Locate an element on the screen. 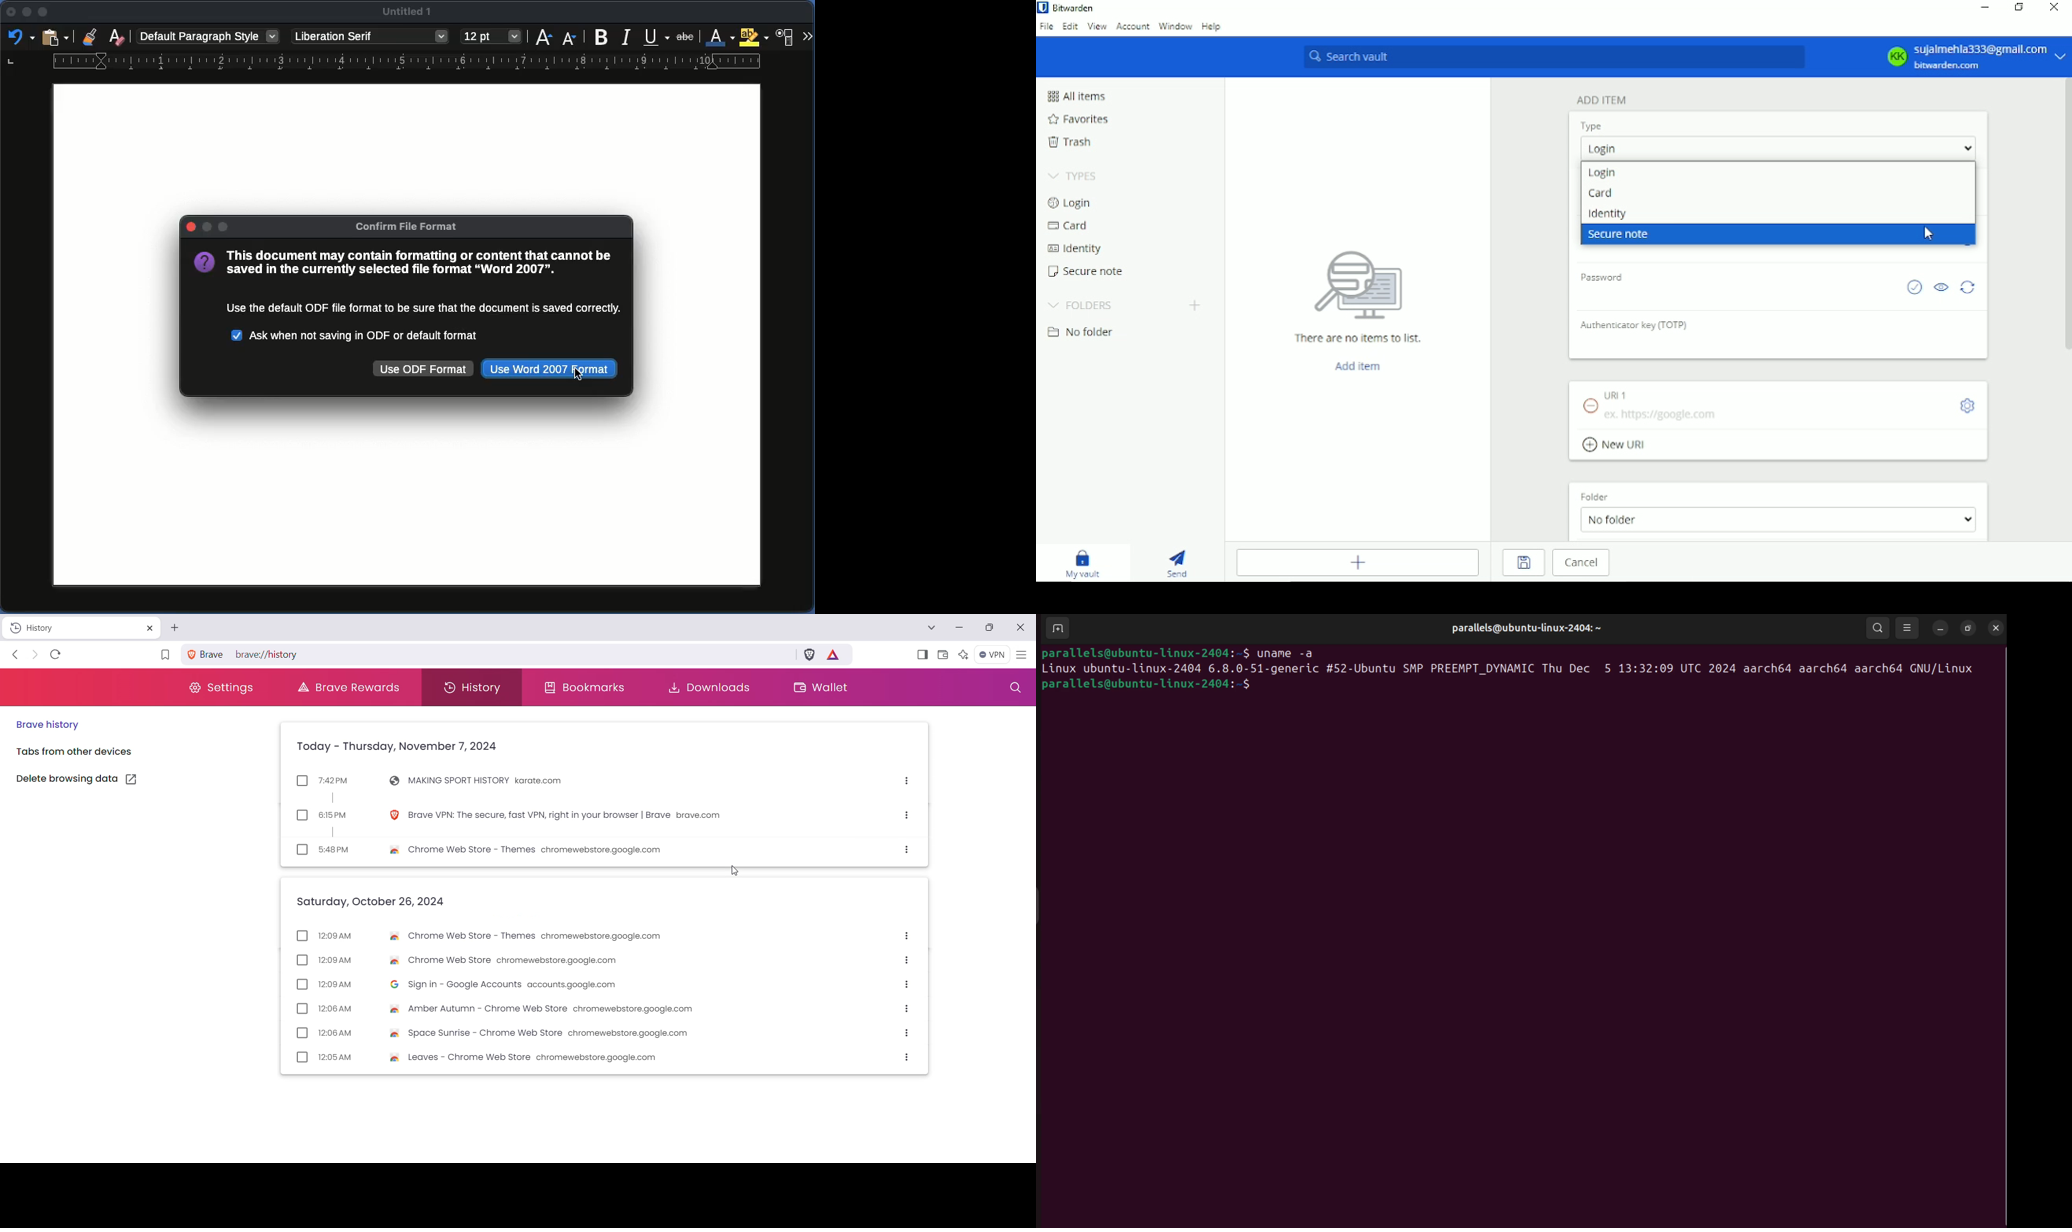  Help is located at coordinates (1212, 25).